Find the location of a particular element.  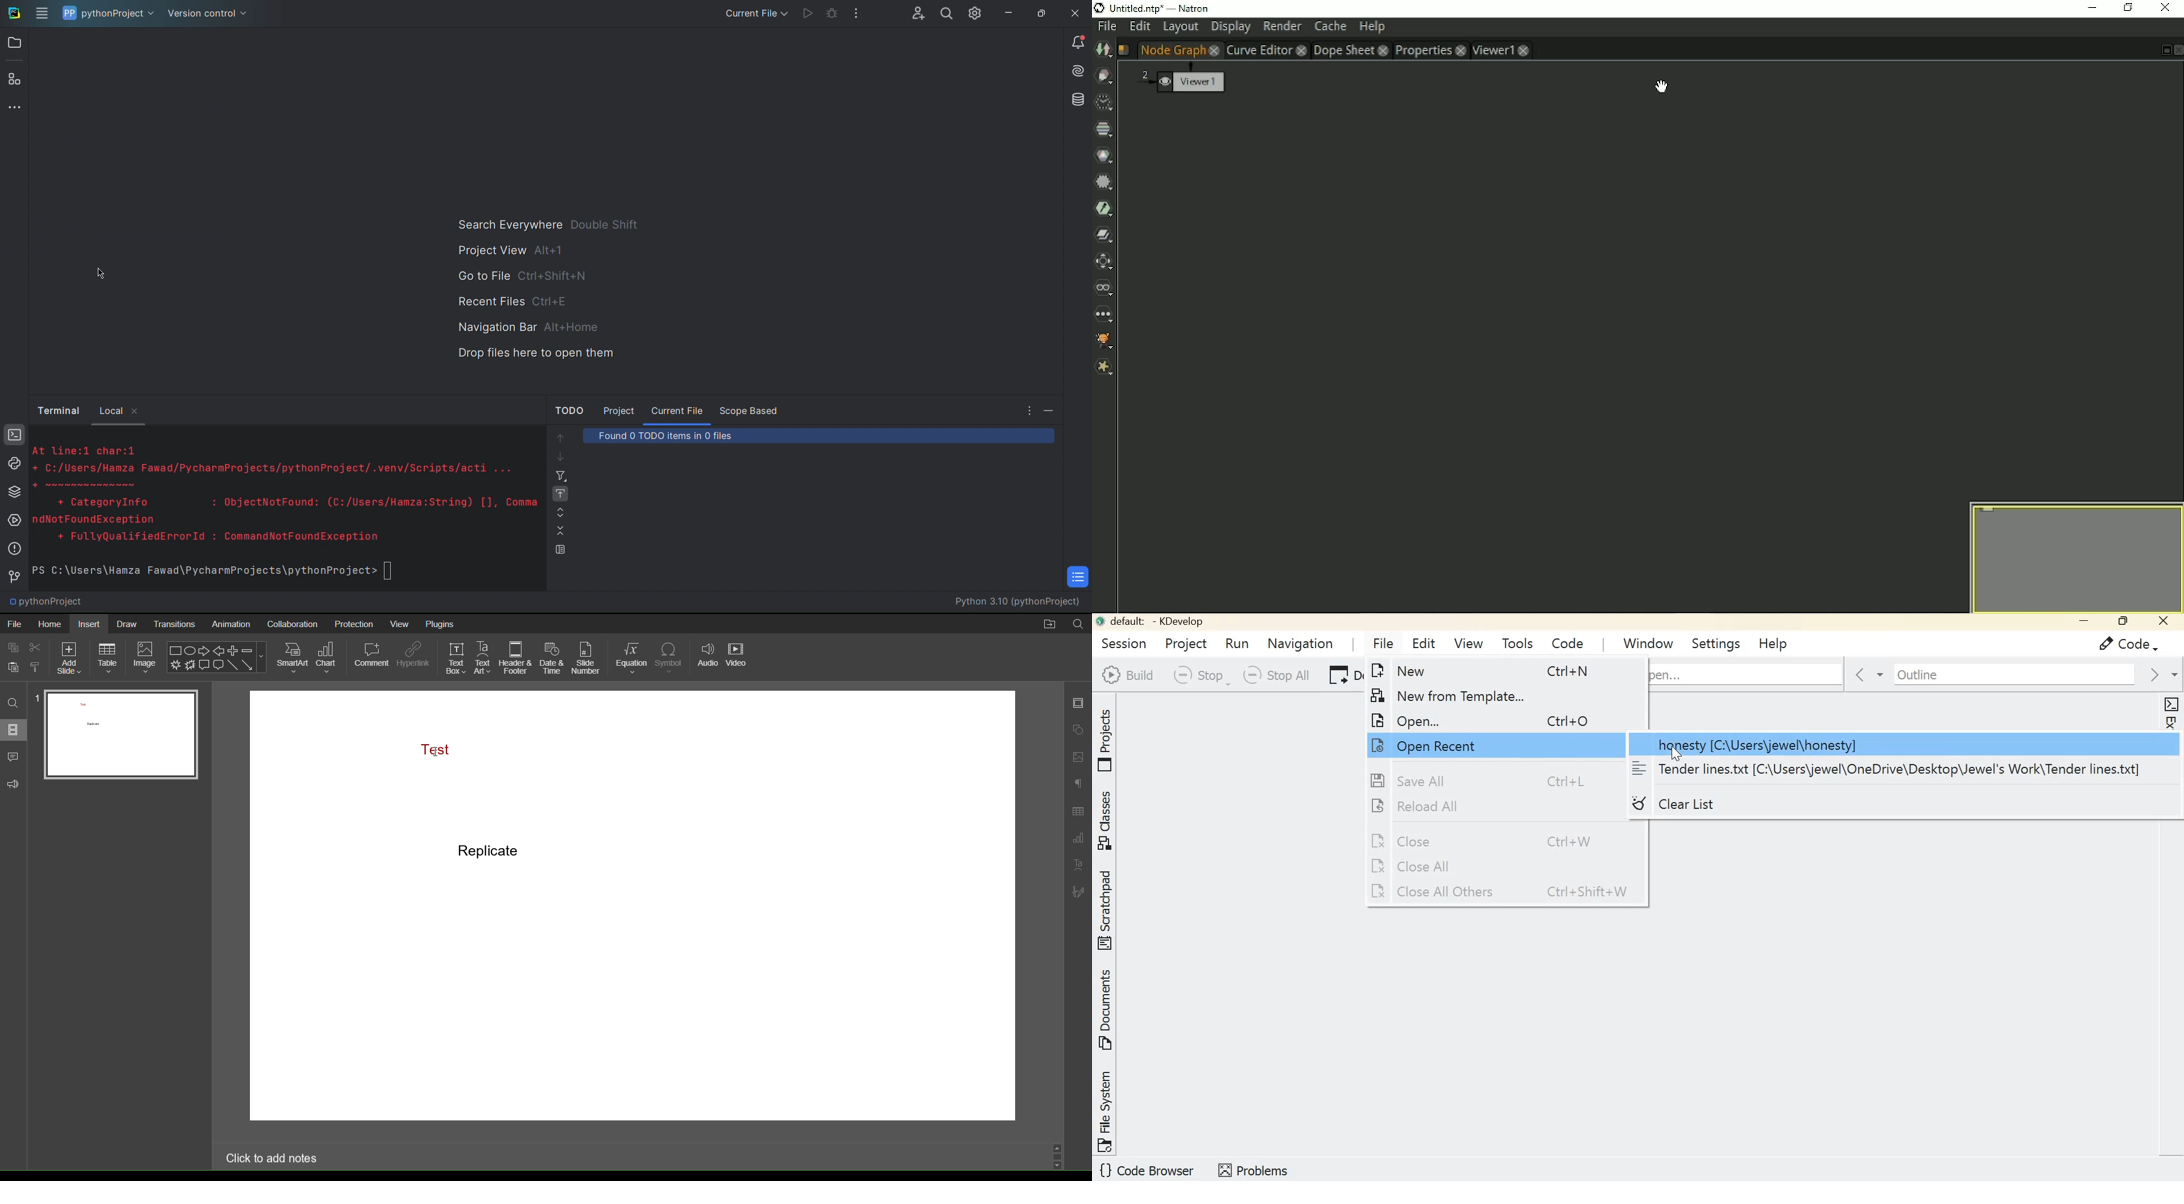

Debug is located at coordinates (832, 11).